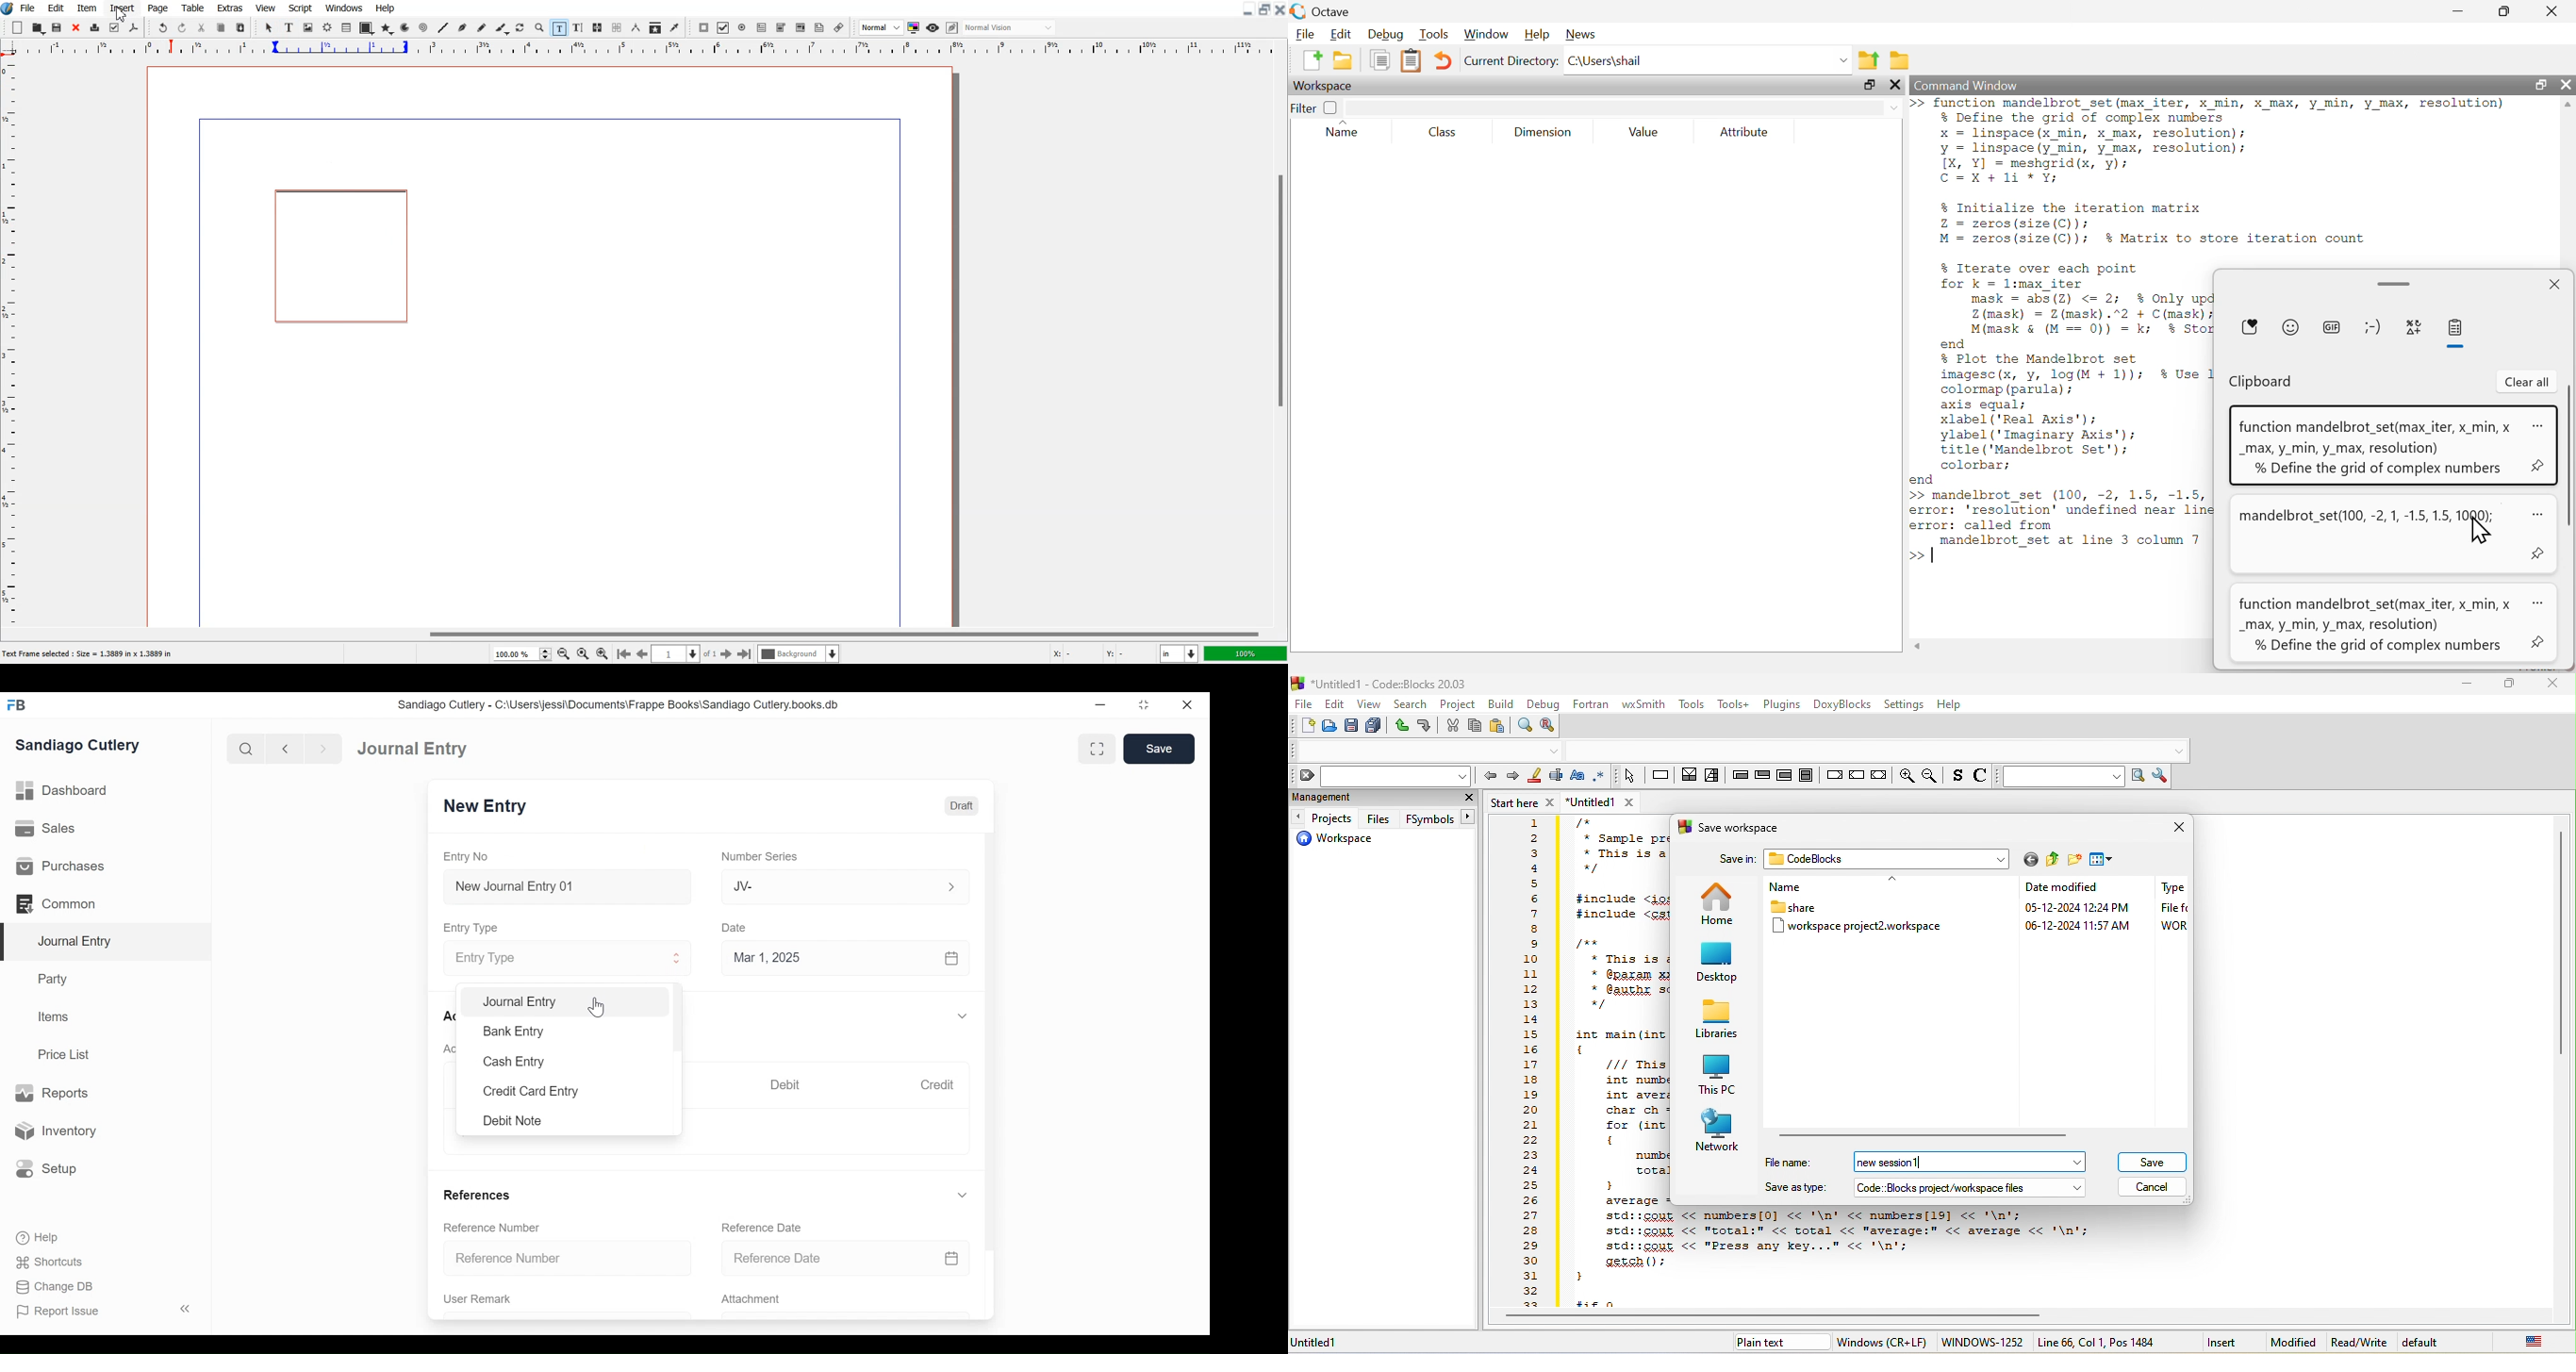 The width and height of the screenshot is (2576, 1372). Describe the element at coordinates (546, 1091) in the screenshot. I see `Credit Card Entry` at that location.